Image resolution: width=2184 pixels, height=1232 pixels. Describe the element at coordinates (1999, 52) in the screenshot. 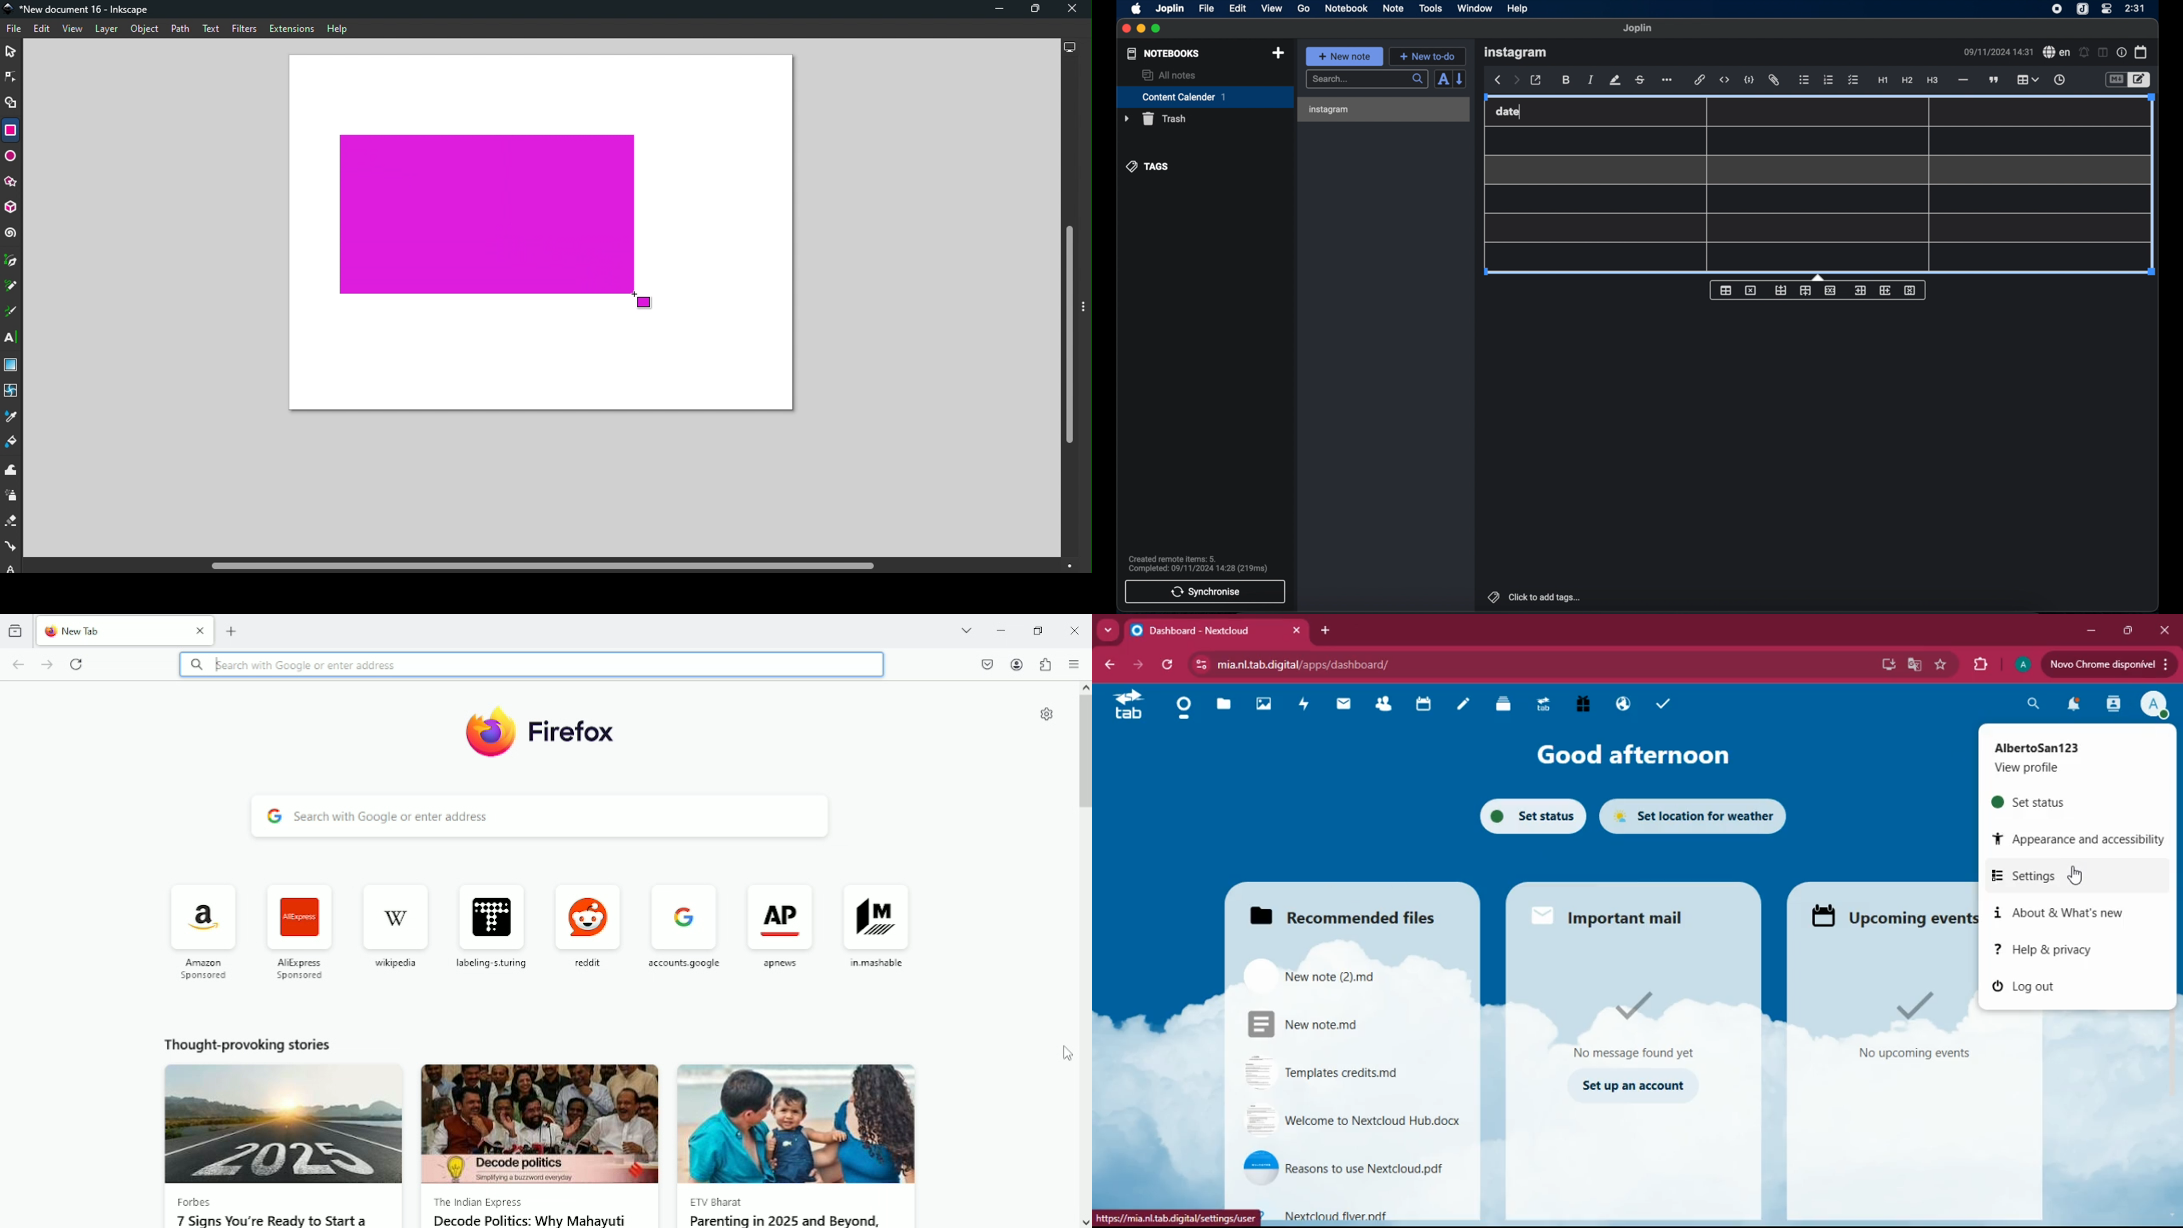

I see `09/11/2024 14:31(date and time)` at that location.